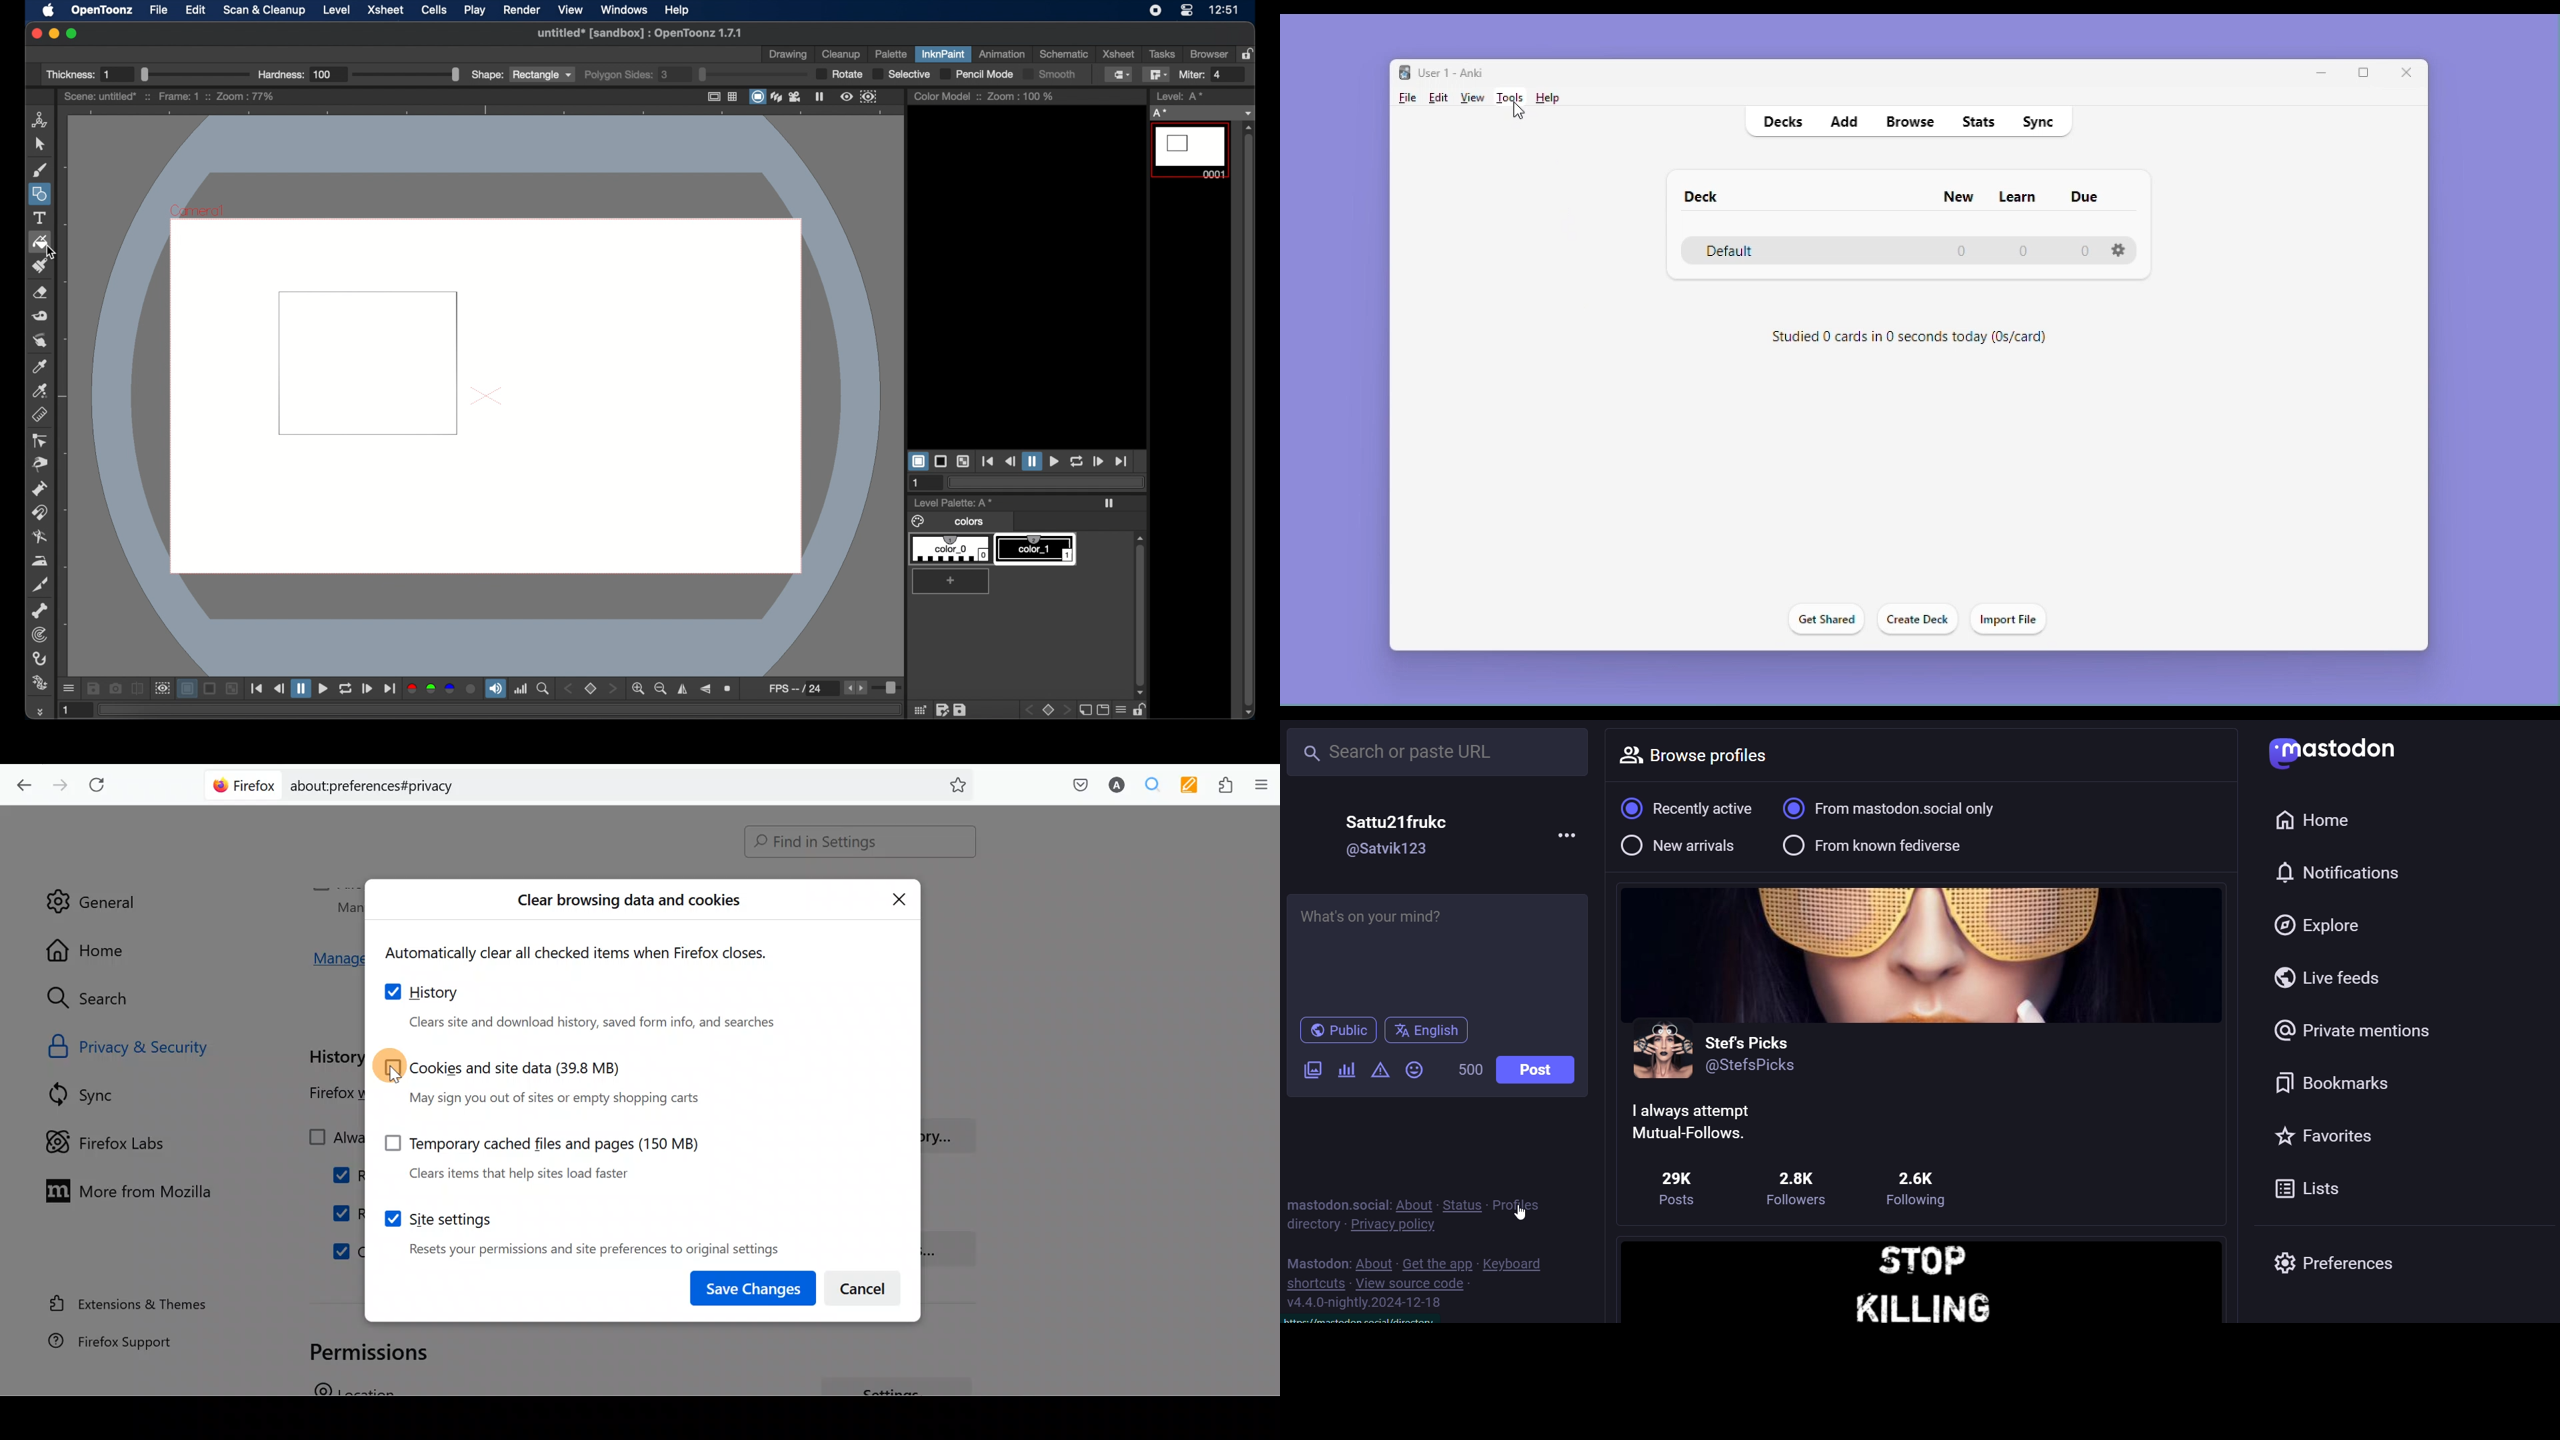 The image size is (2576, 1456). Describe the element at coordinates (2364, 71) in the screenshot. I see `Maximize ` at that location.